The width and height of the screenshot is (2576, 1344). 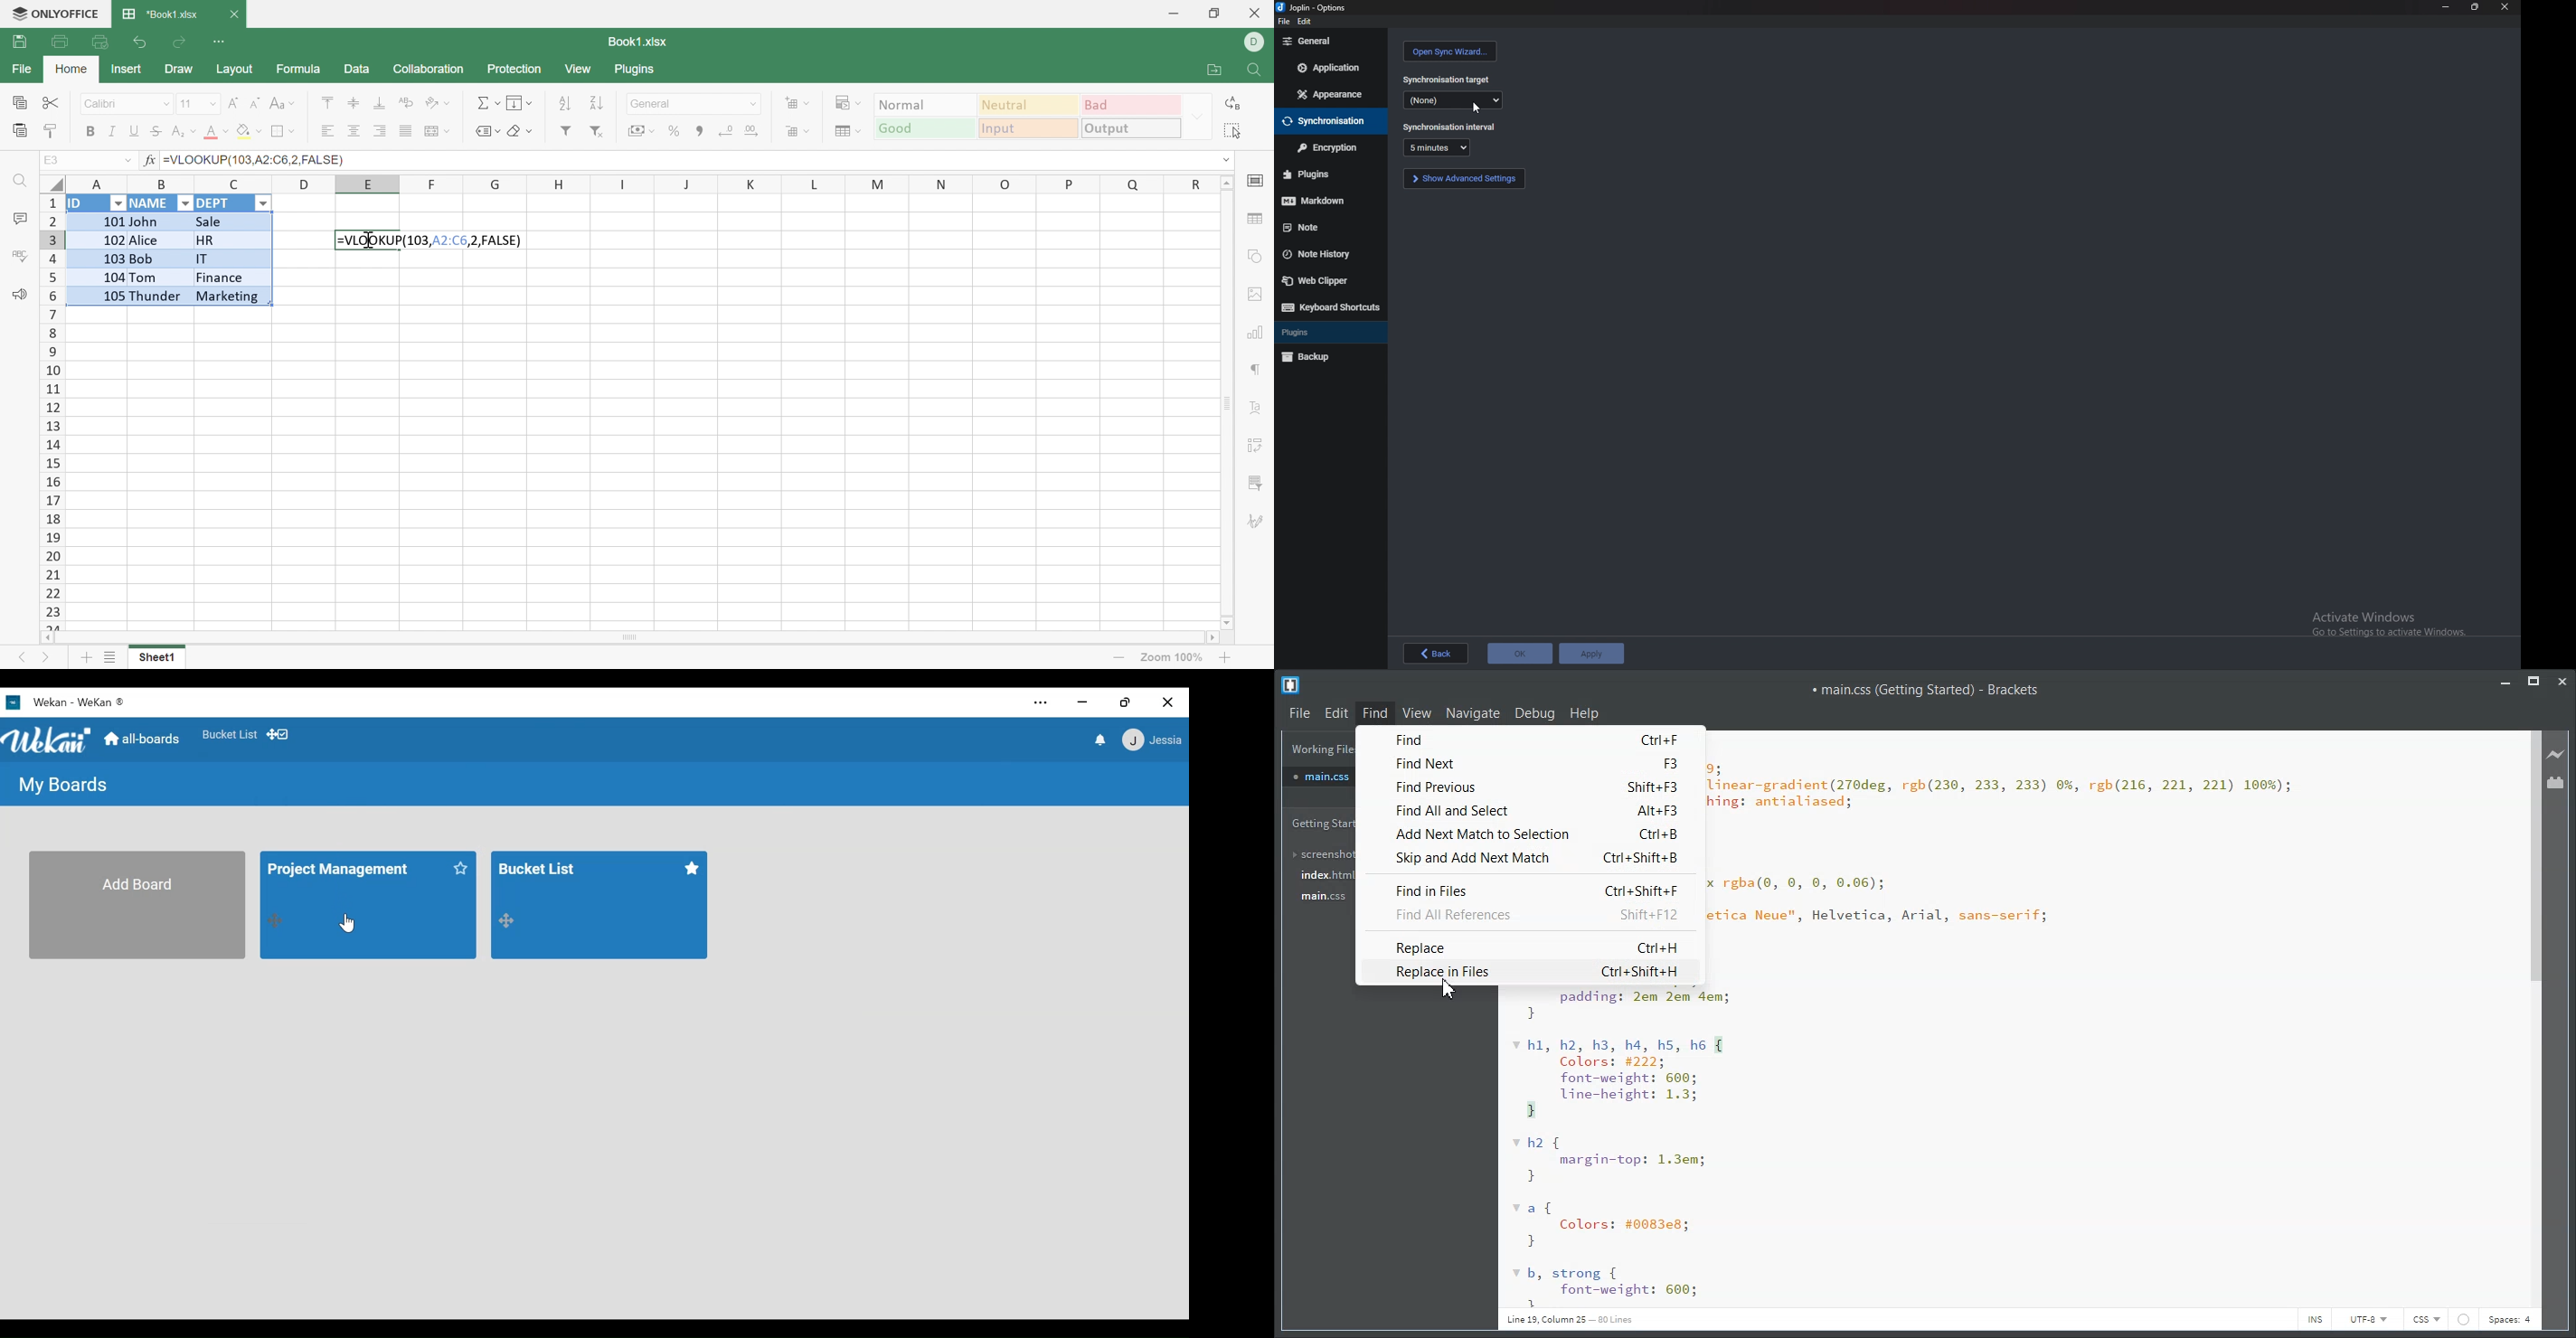 I want to click on board title, so click(x=350, y=870).